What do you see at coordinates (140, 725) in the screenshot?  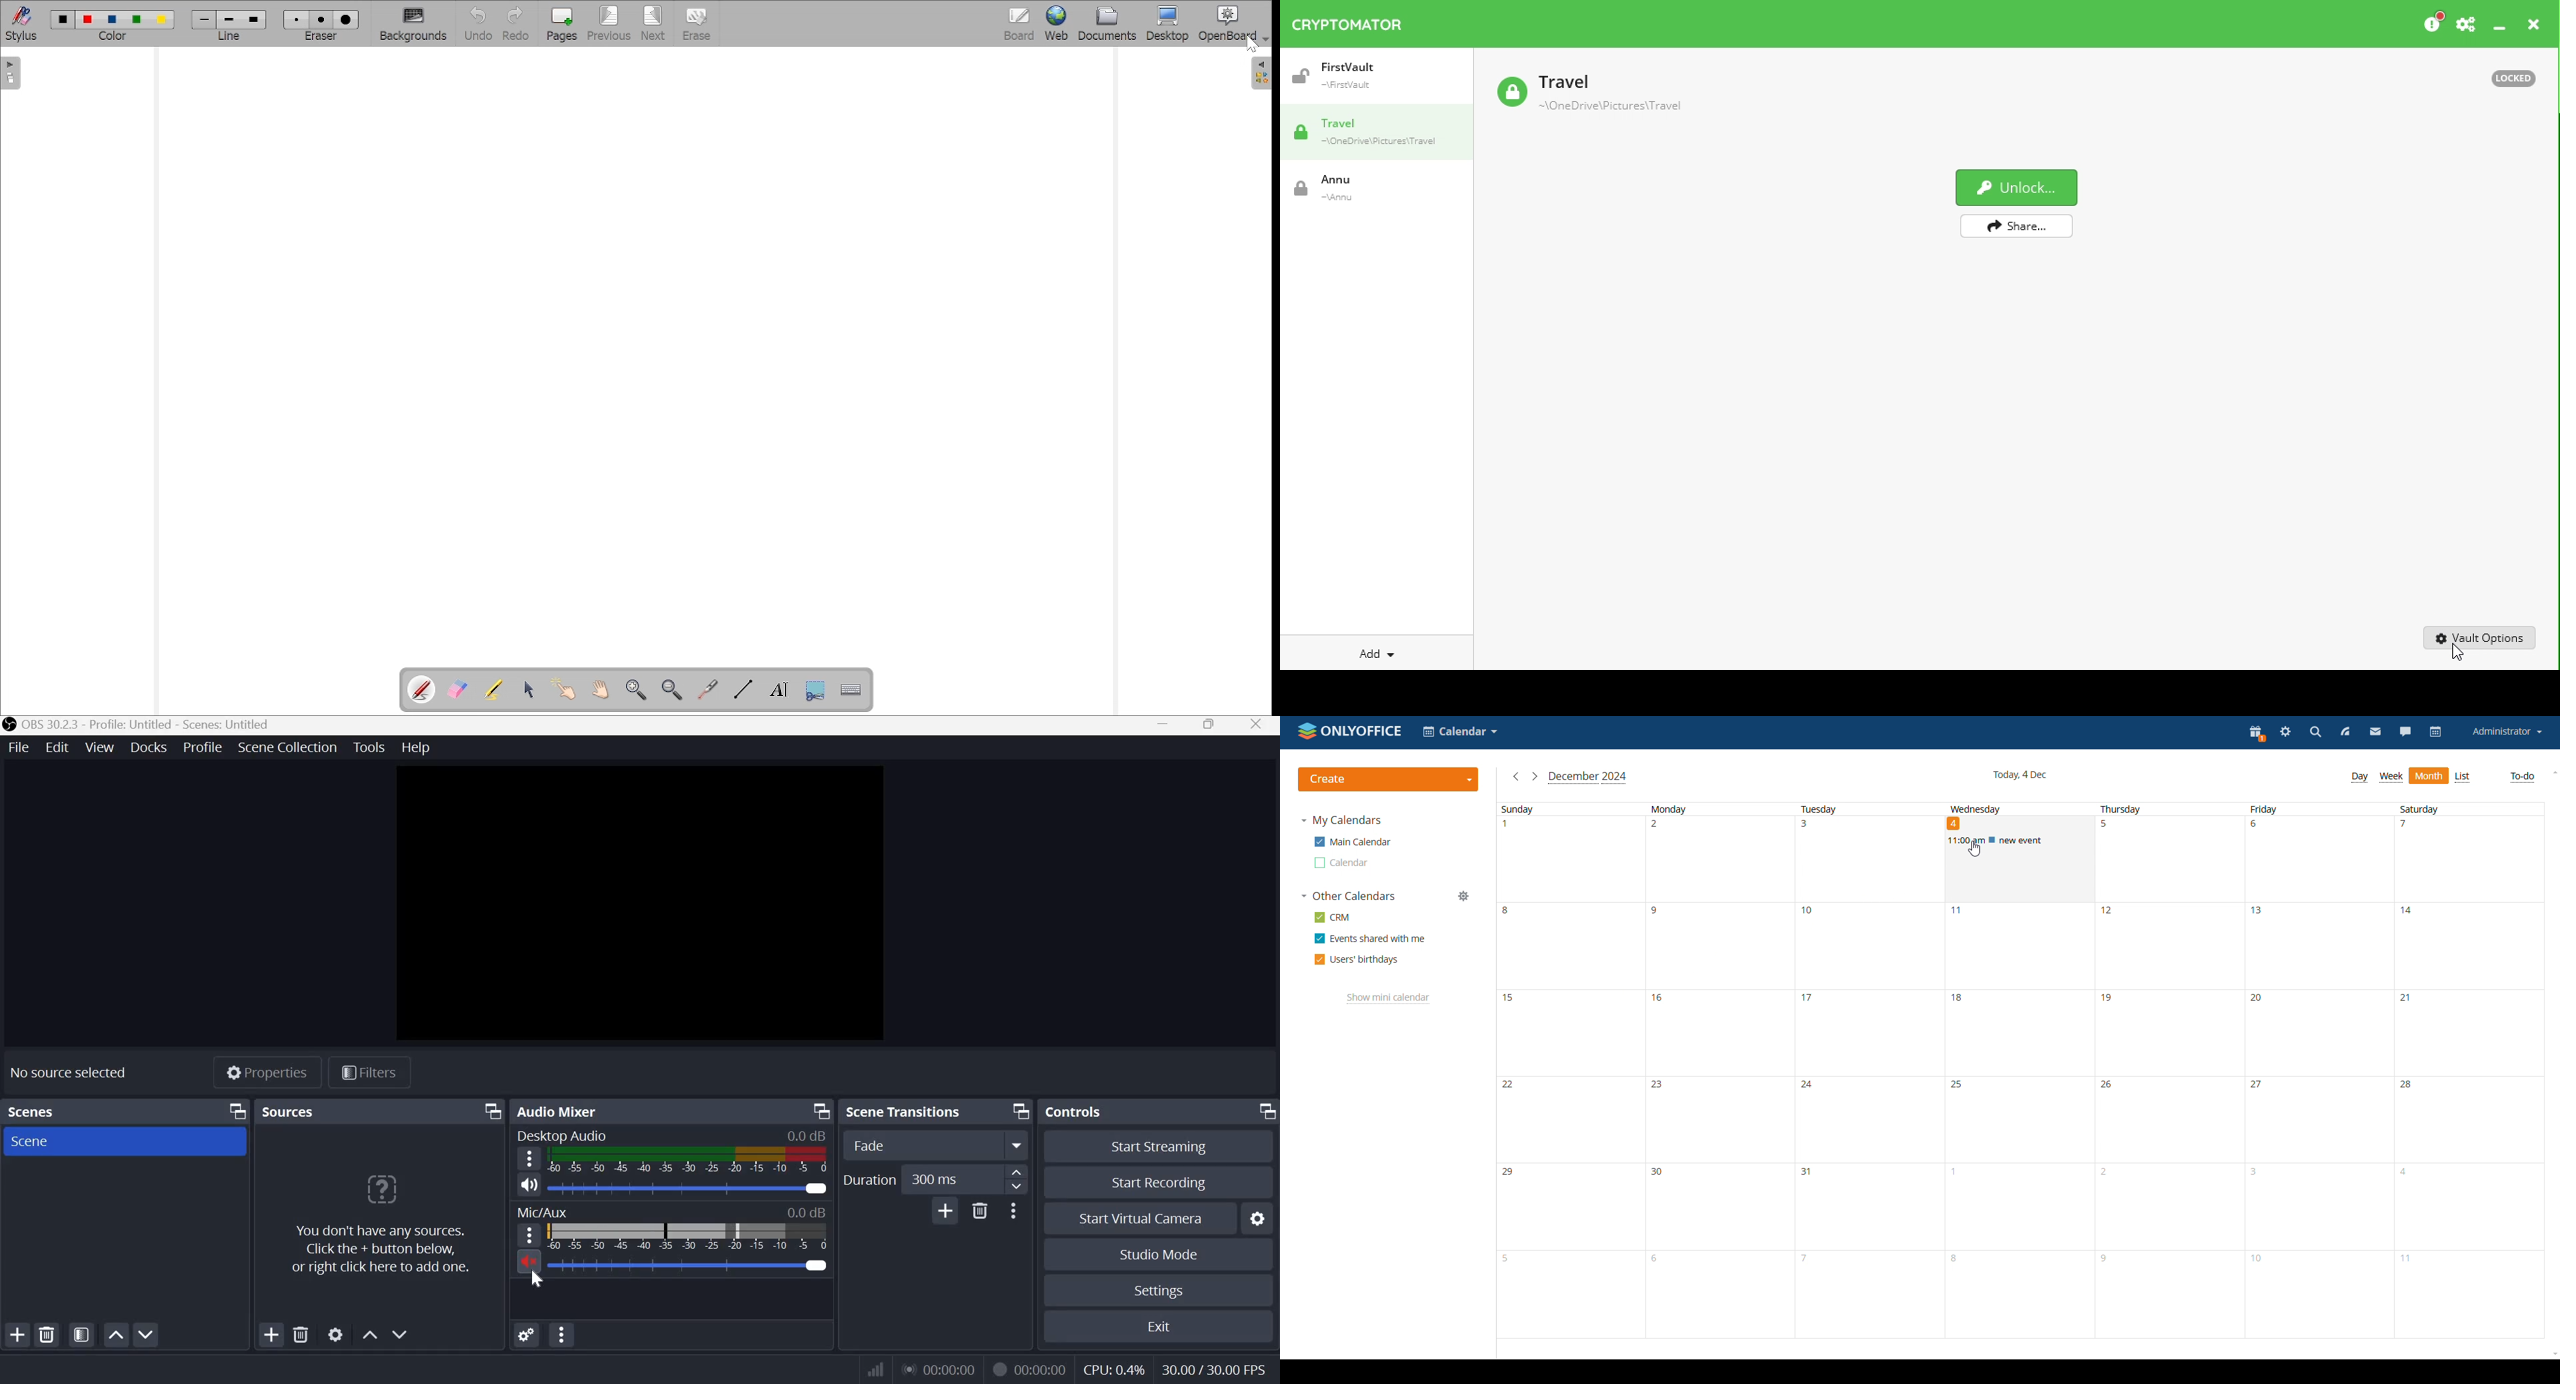 I see `OBS 30.2.3 - Profile: Untitled - Scenes: Untitled` at bounding box center [140, 725].